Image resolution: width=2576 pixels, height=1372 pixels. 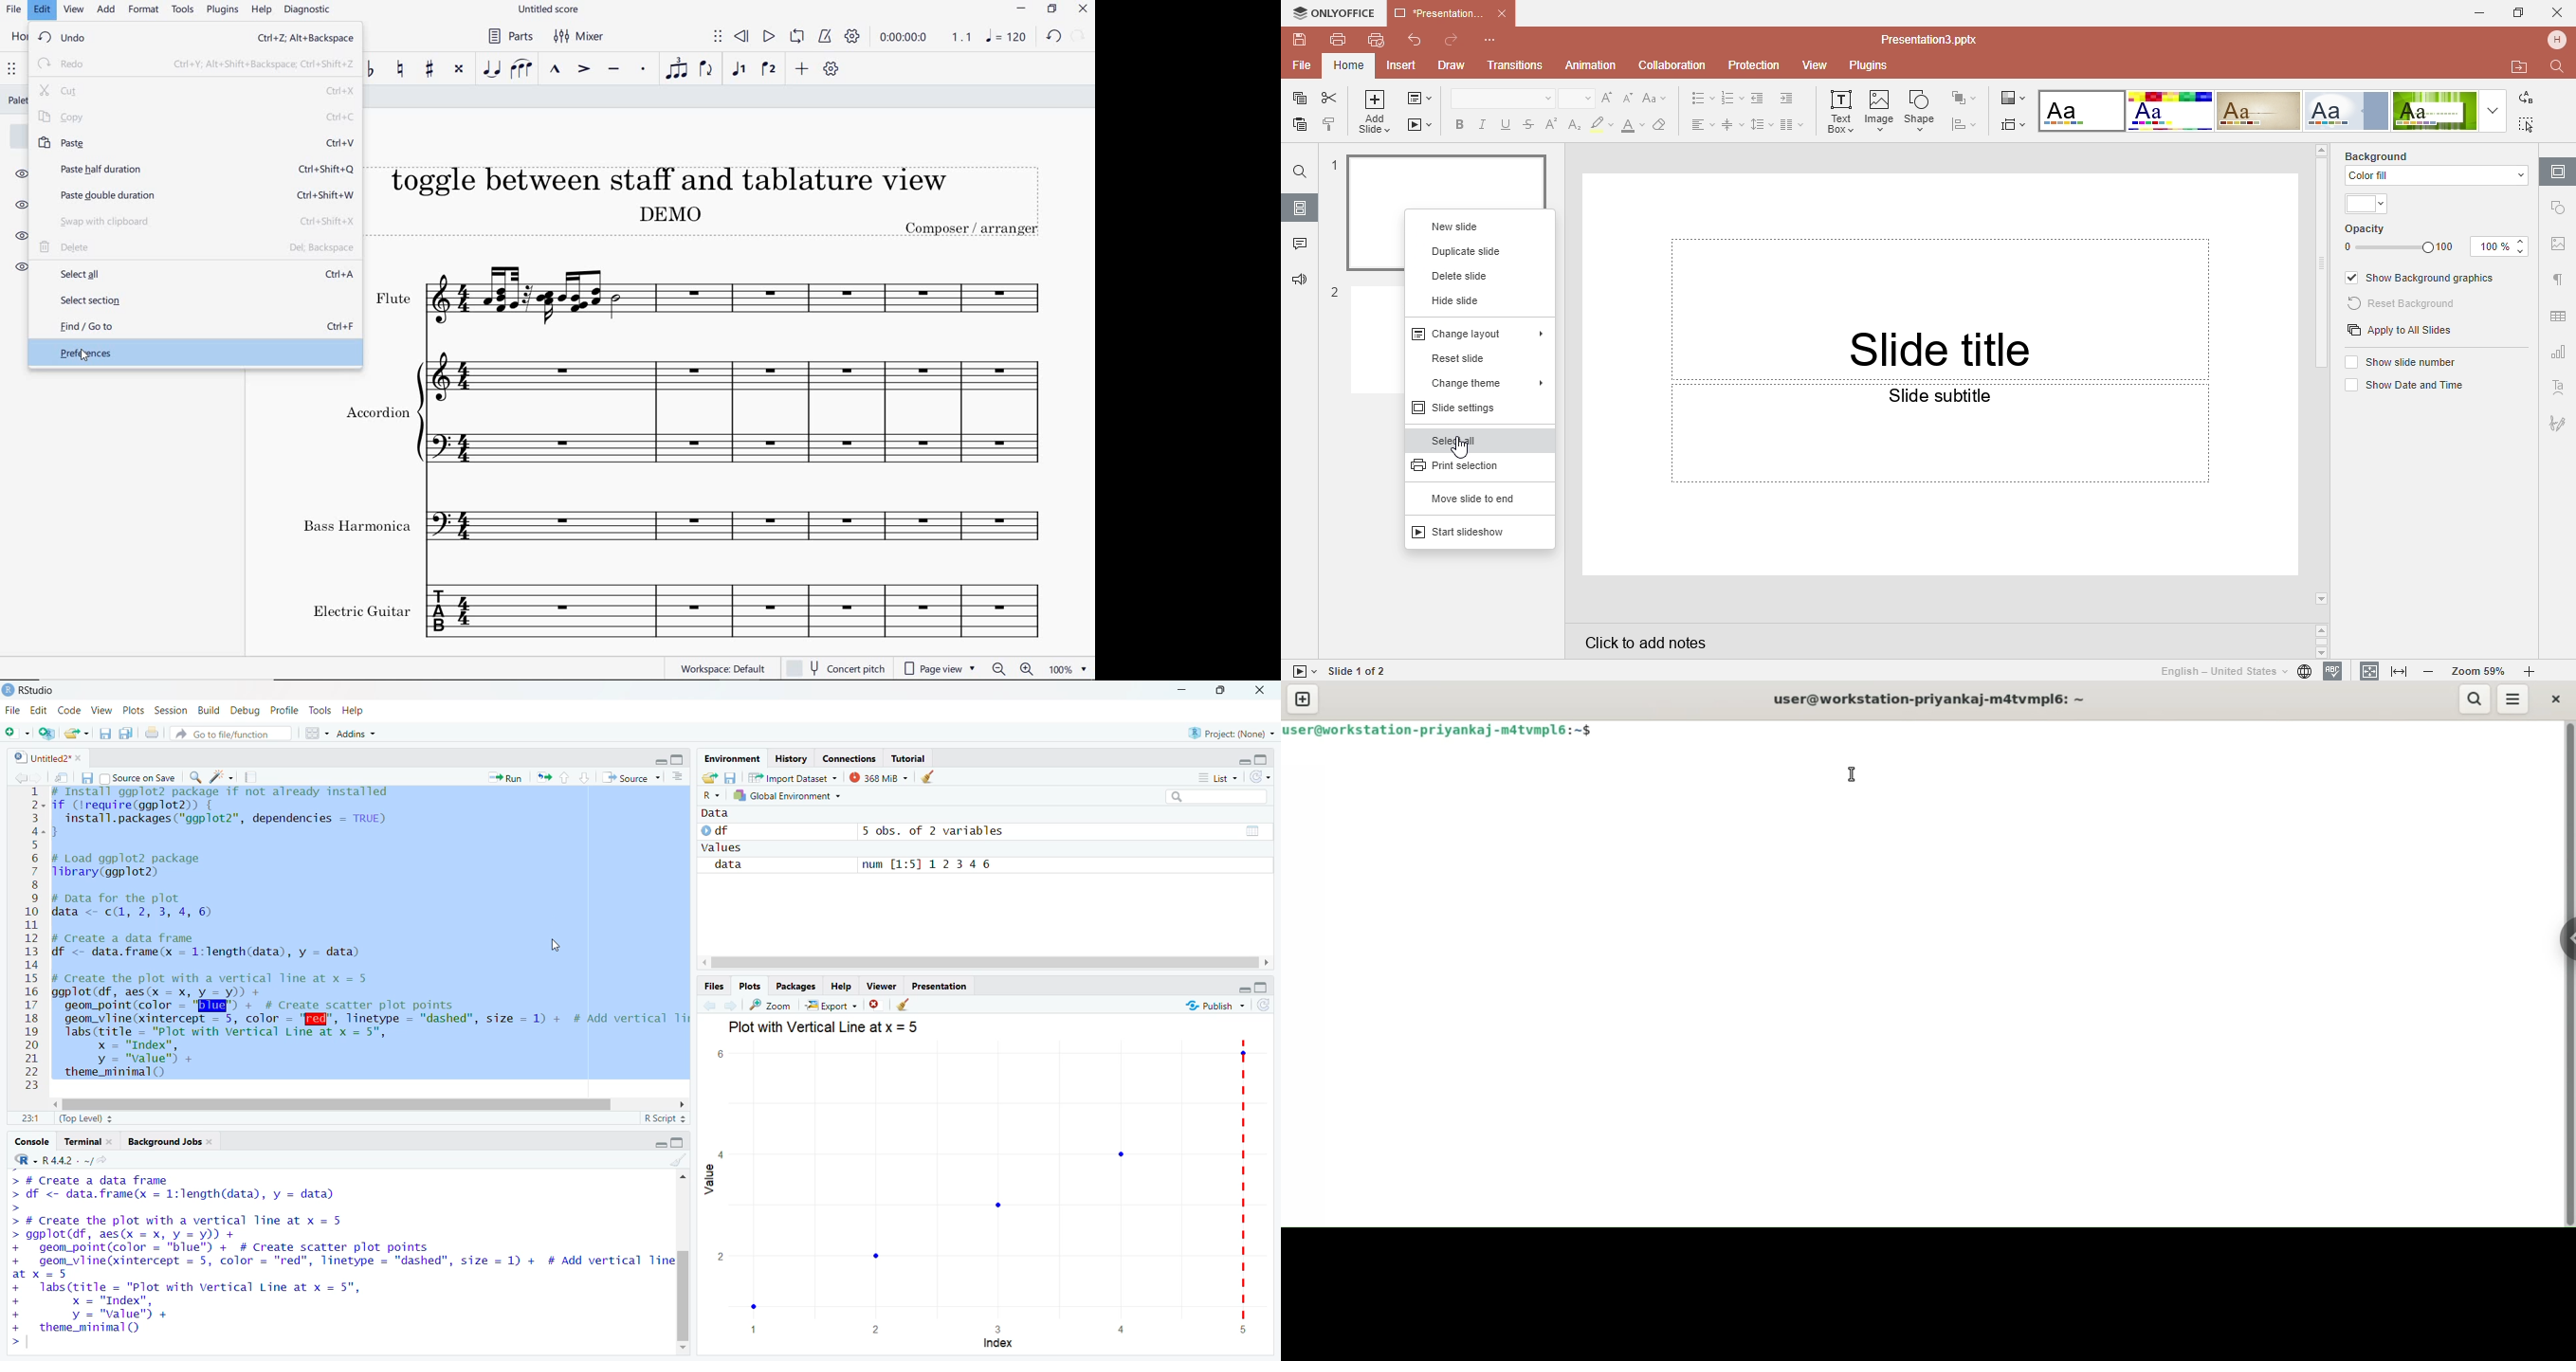 I want to click on | Untitled2* *, so click(x=43, y=757).